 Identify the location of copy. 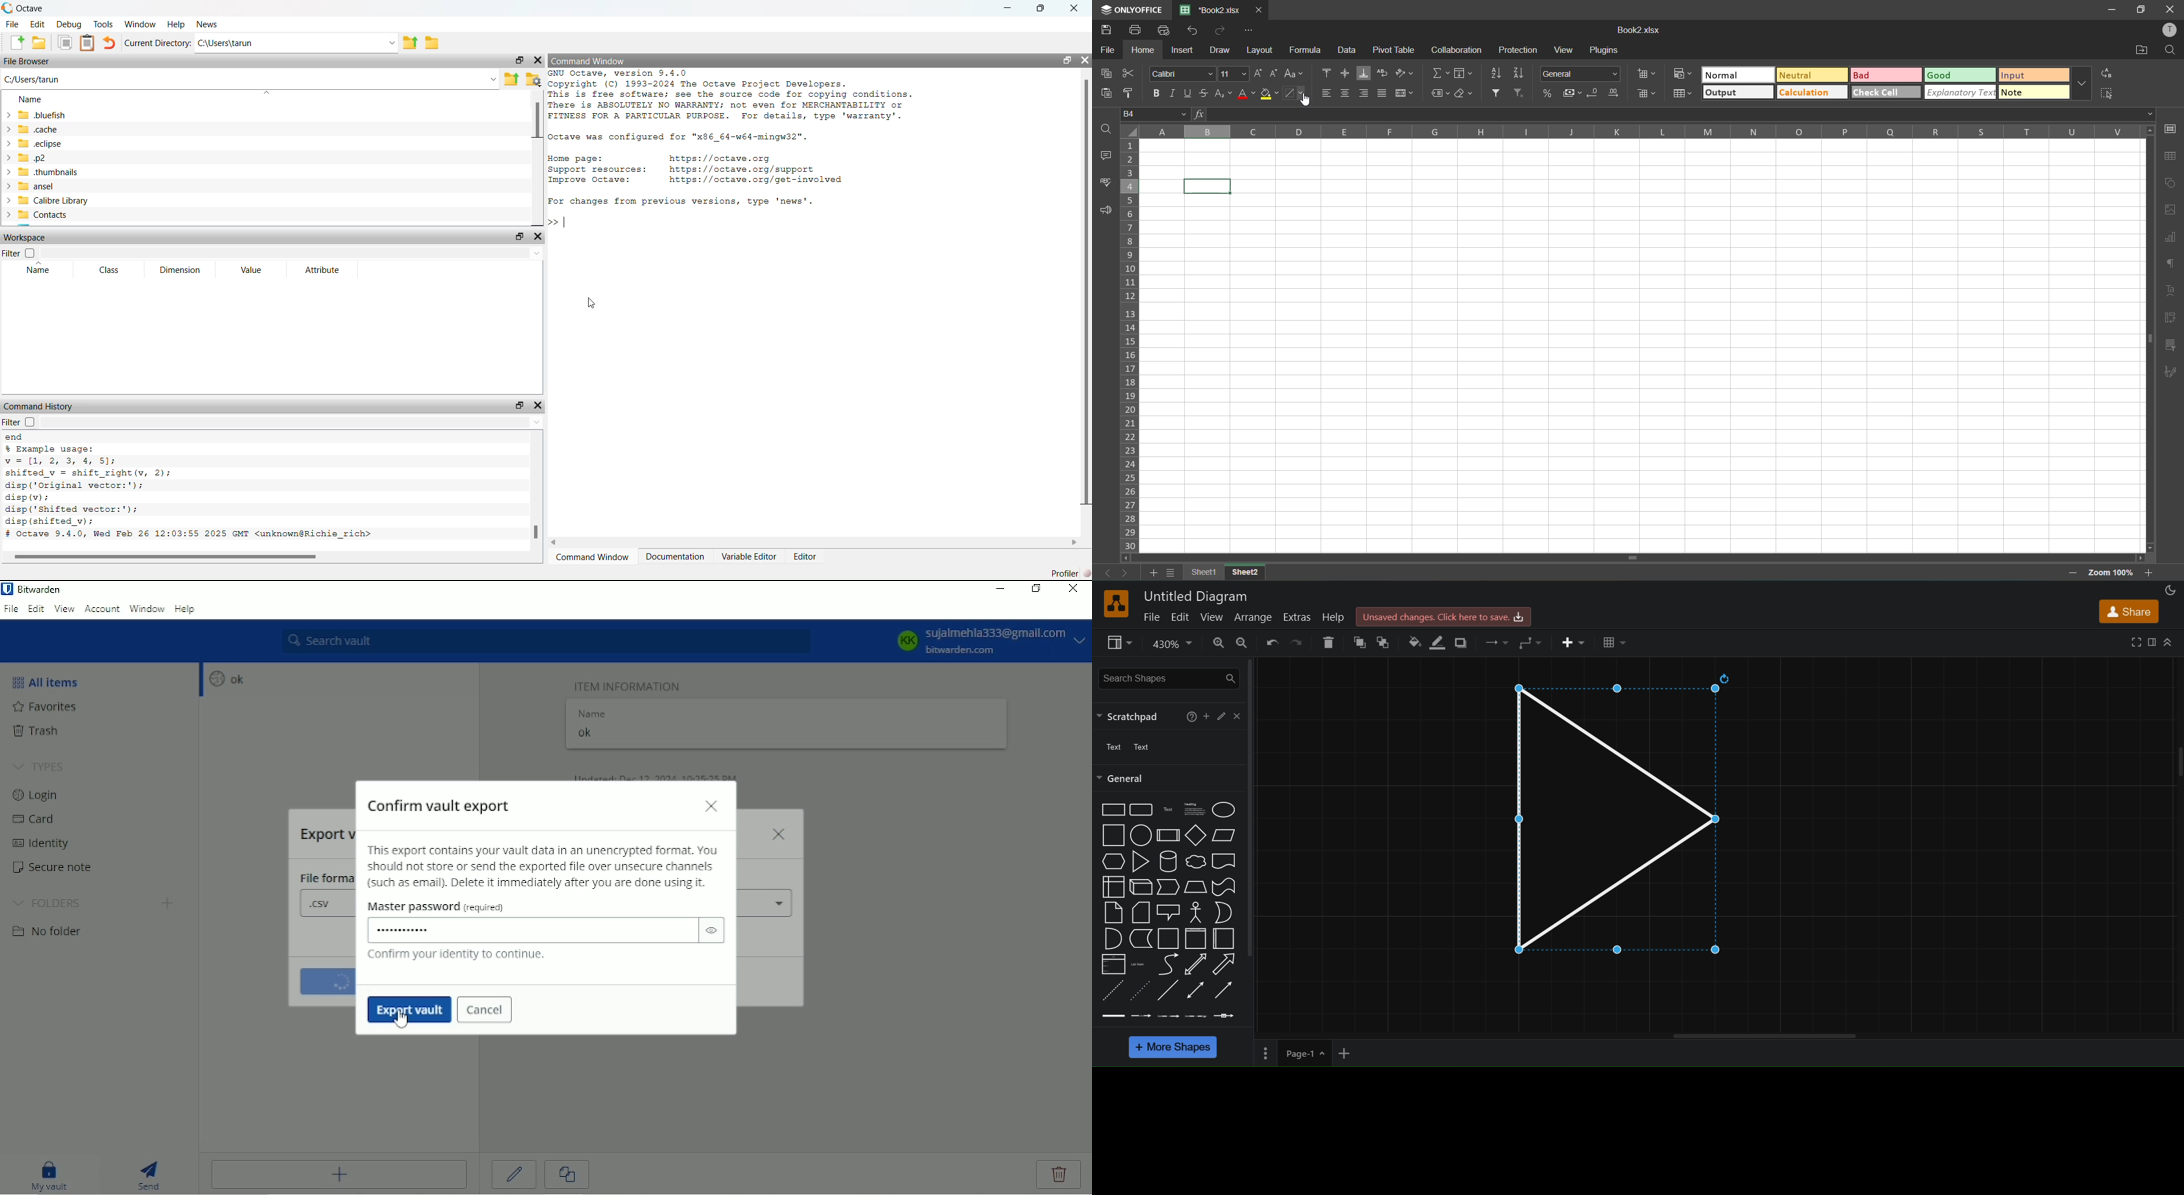
(1108, 73).